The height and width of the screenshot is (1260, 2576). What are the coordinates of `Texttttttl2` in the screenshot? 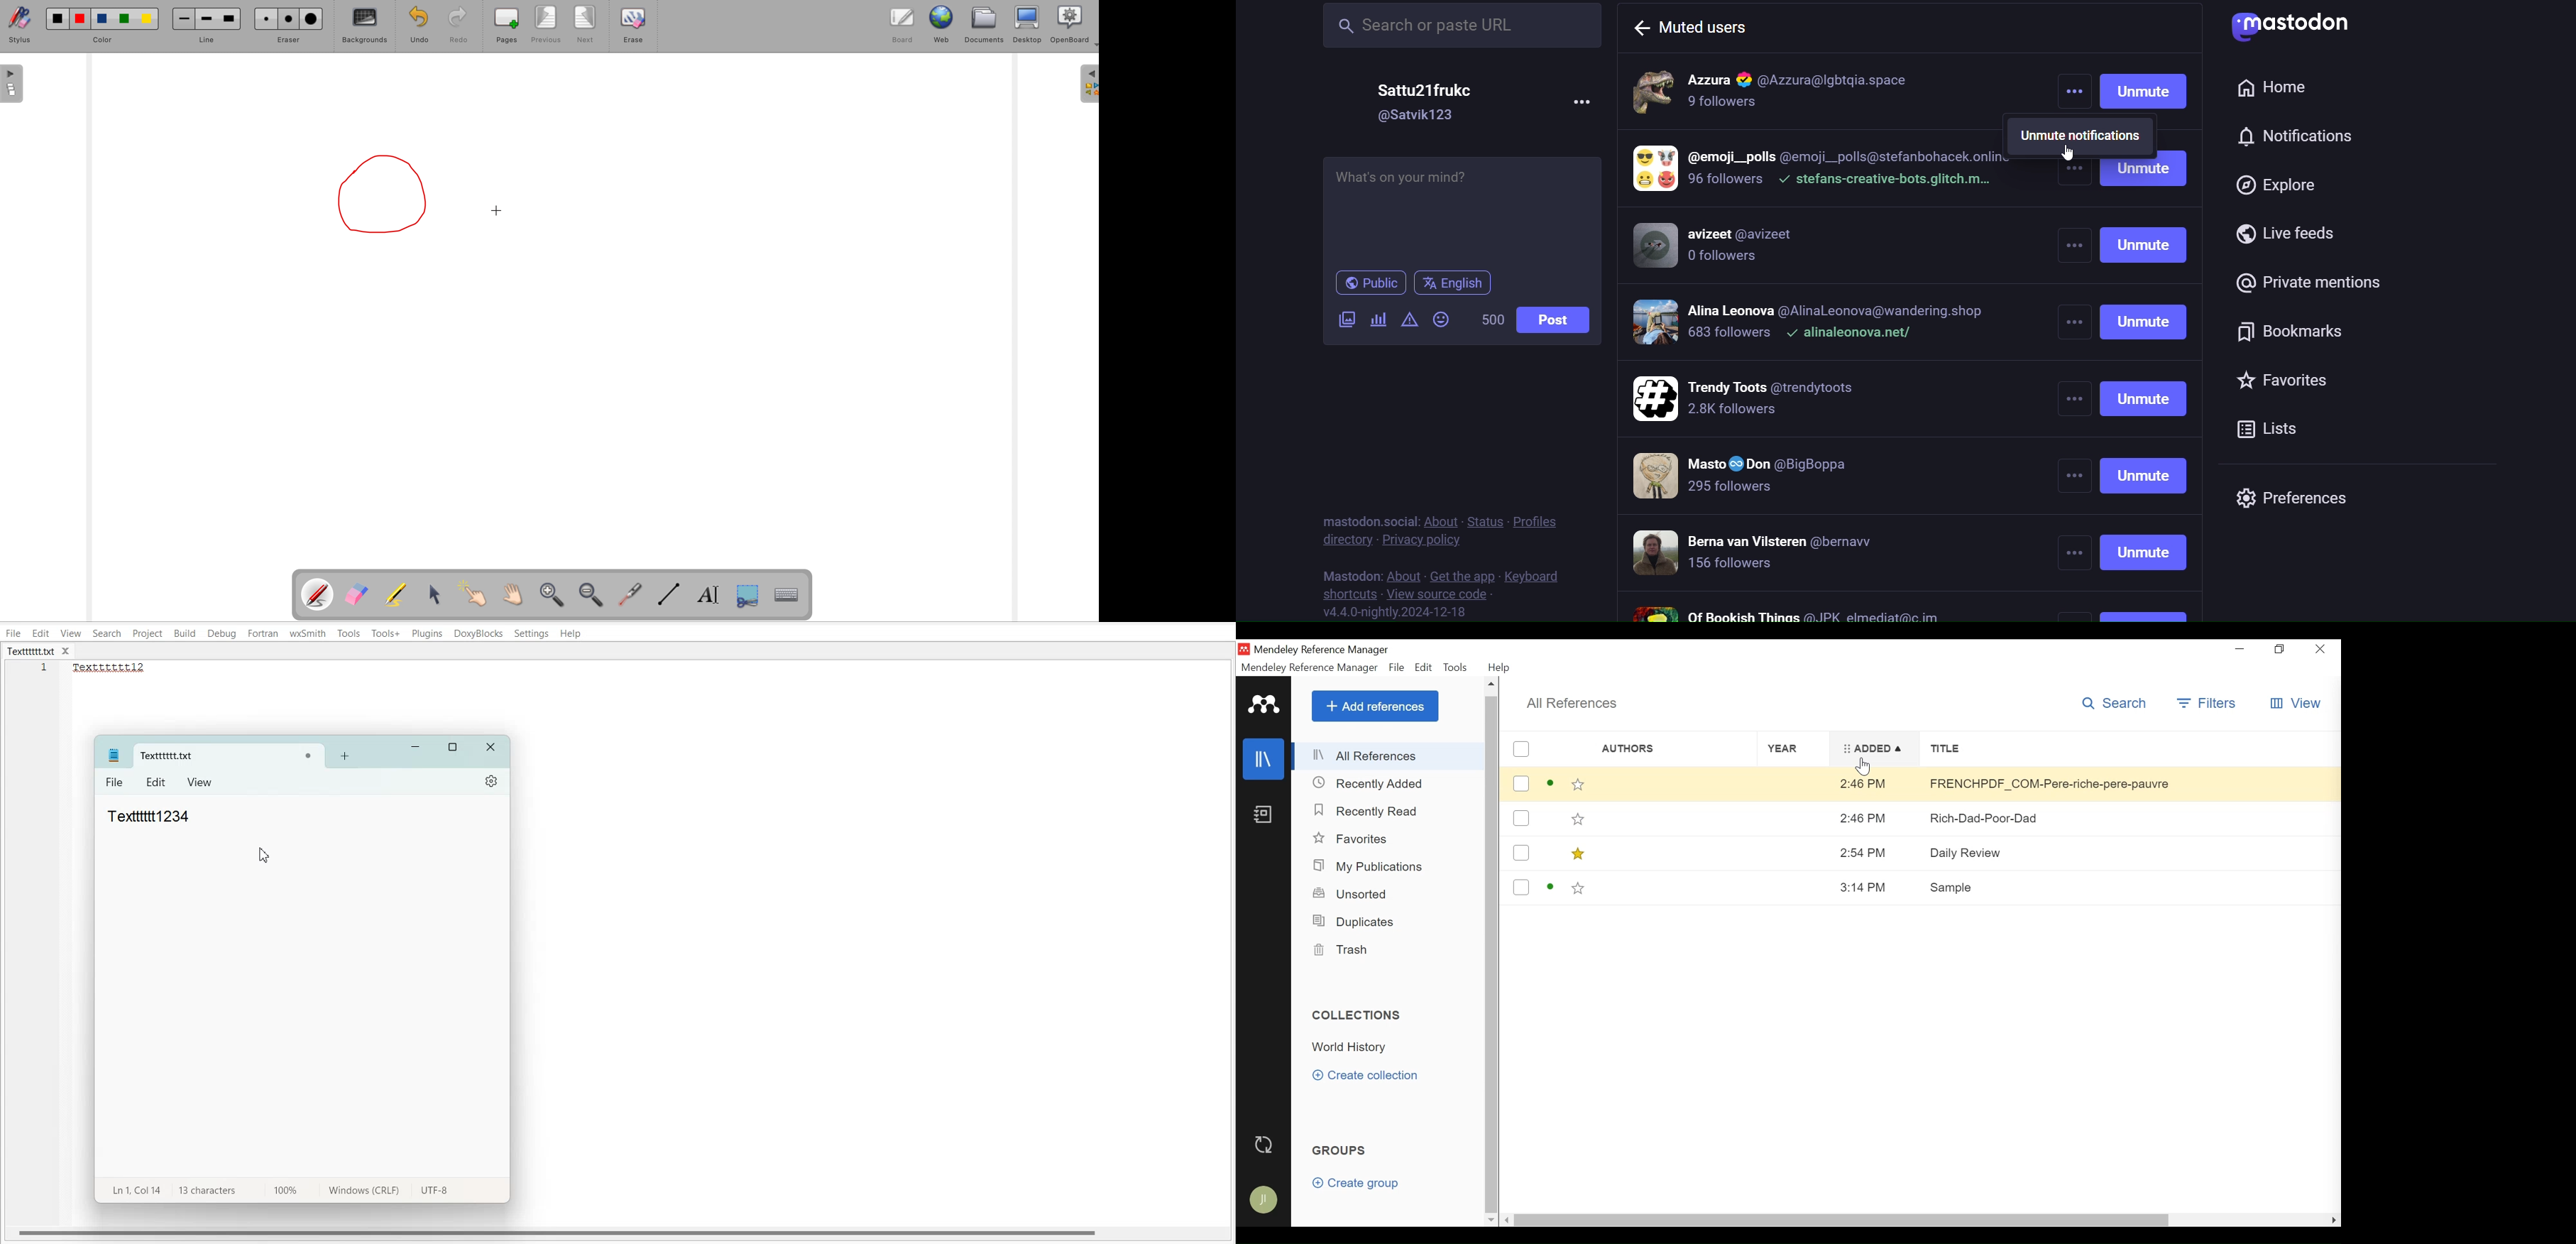 It's located at (116, 668).